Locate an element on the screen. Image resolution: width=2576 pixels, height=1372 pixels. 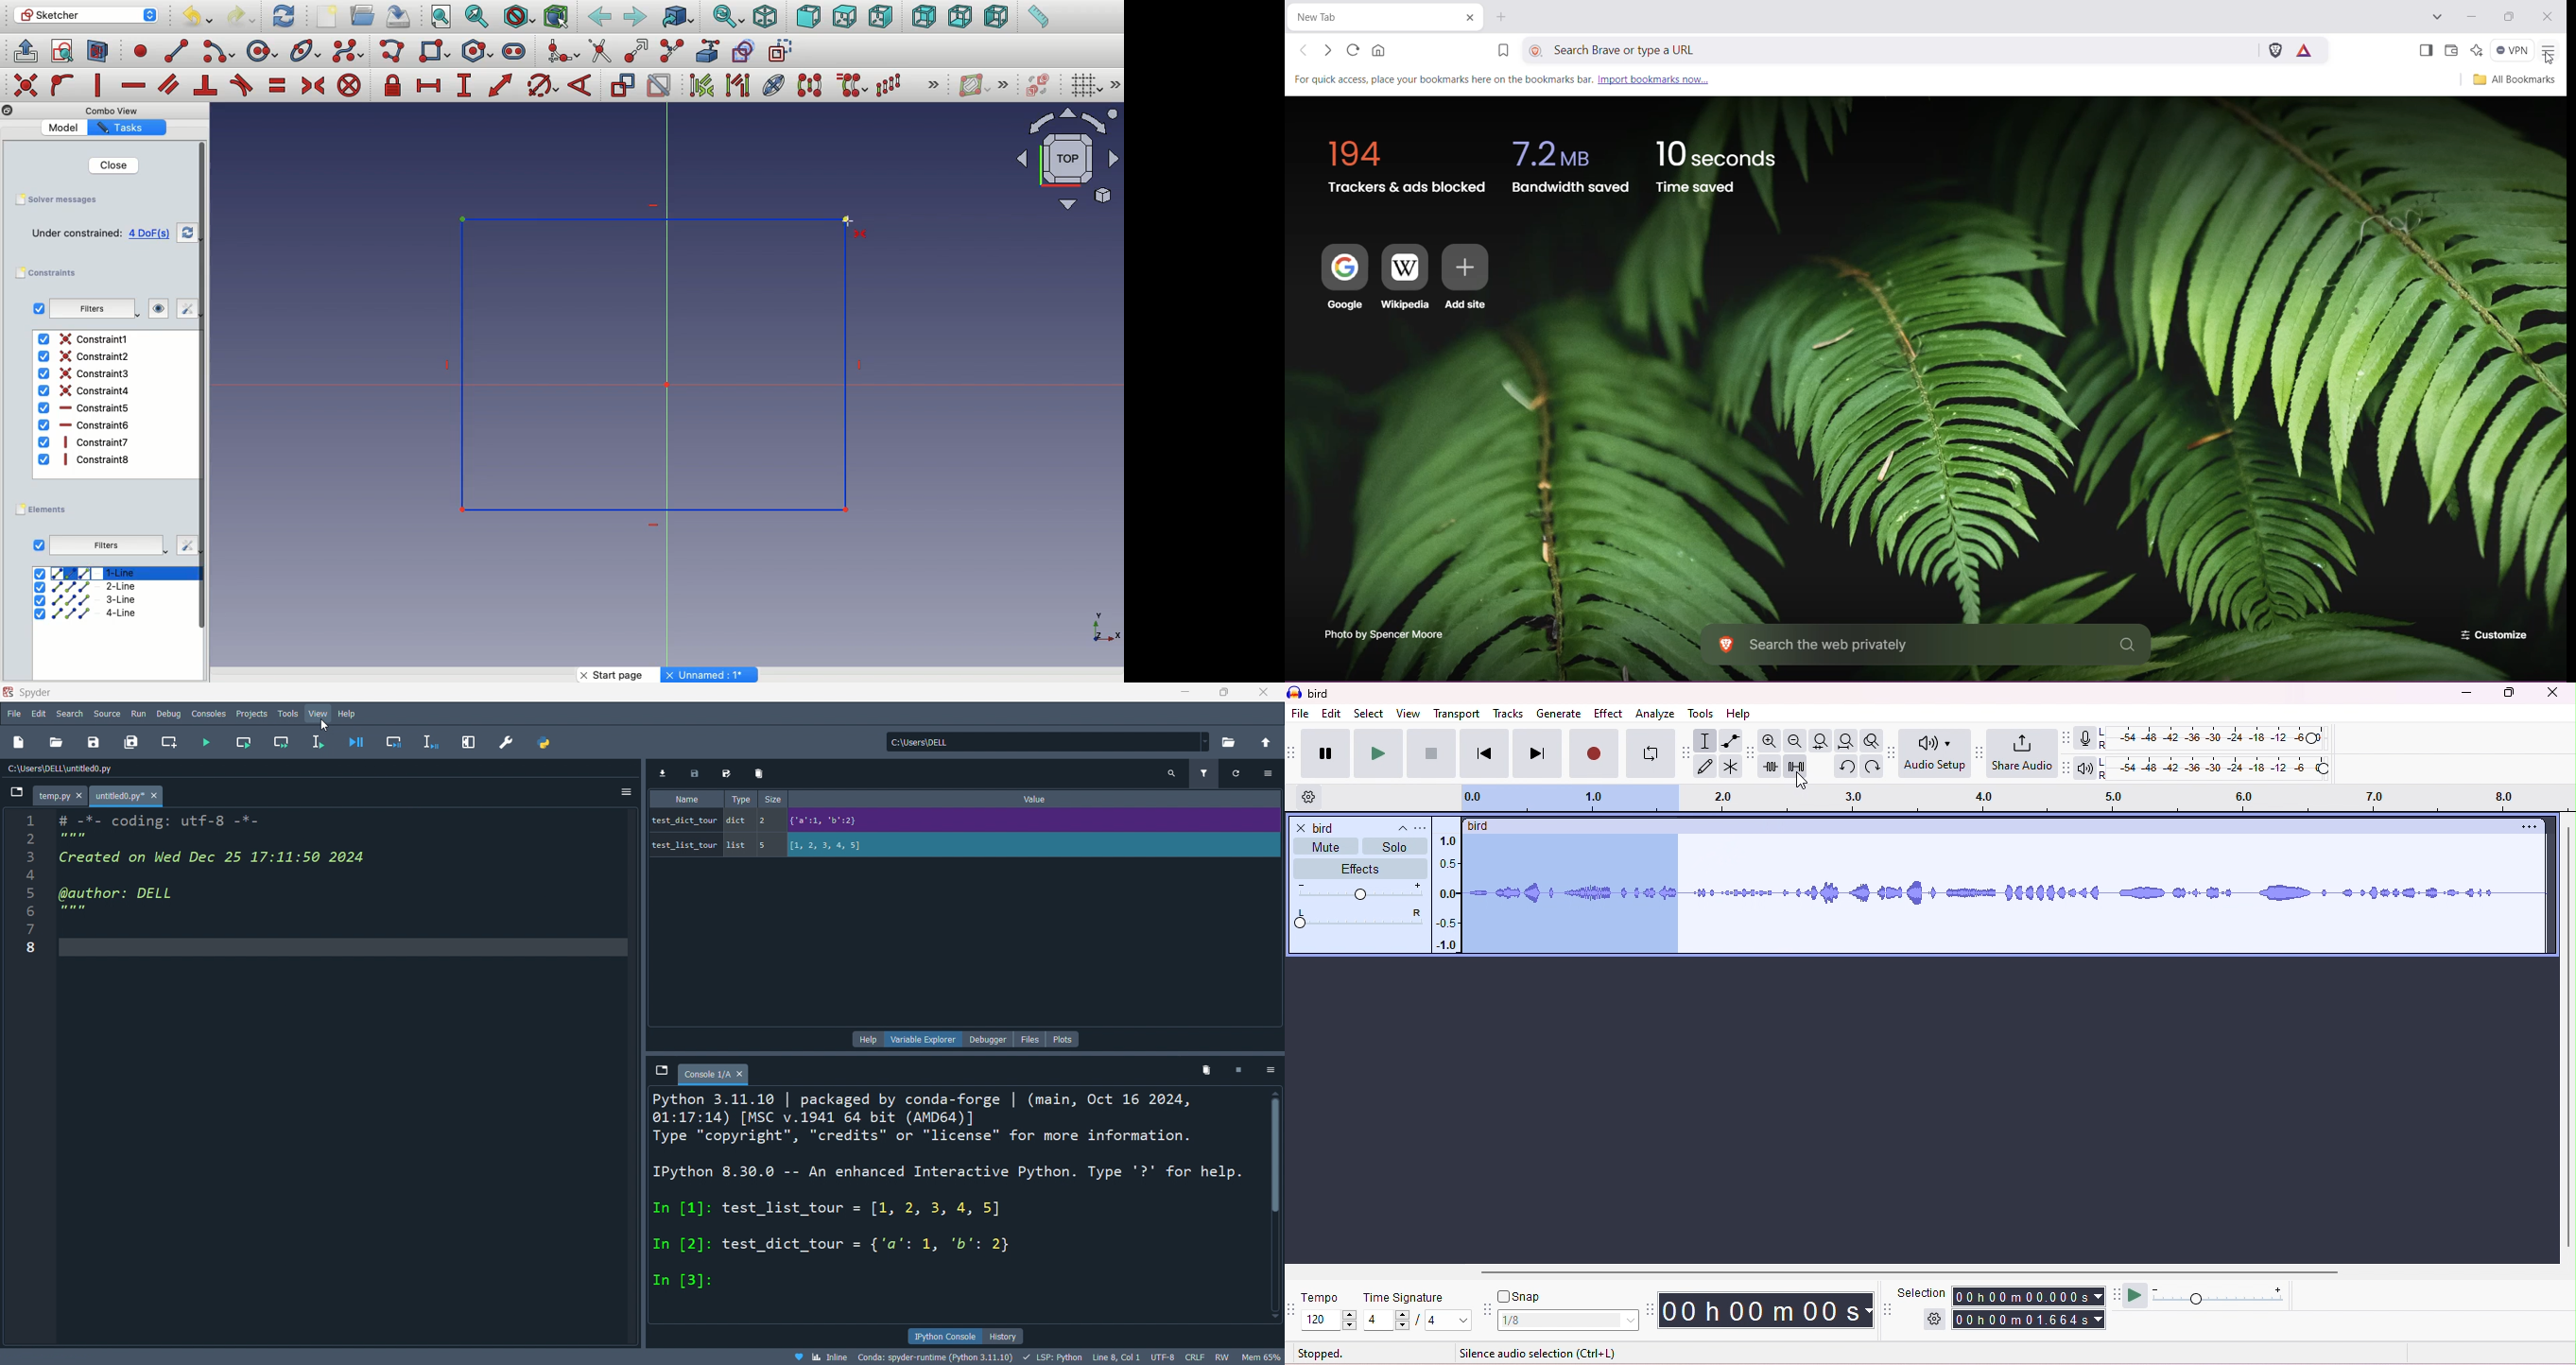
minimize is located at coordinates (2464, 695).